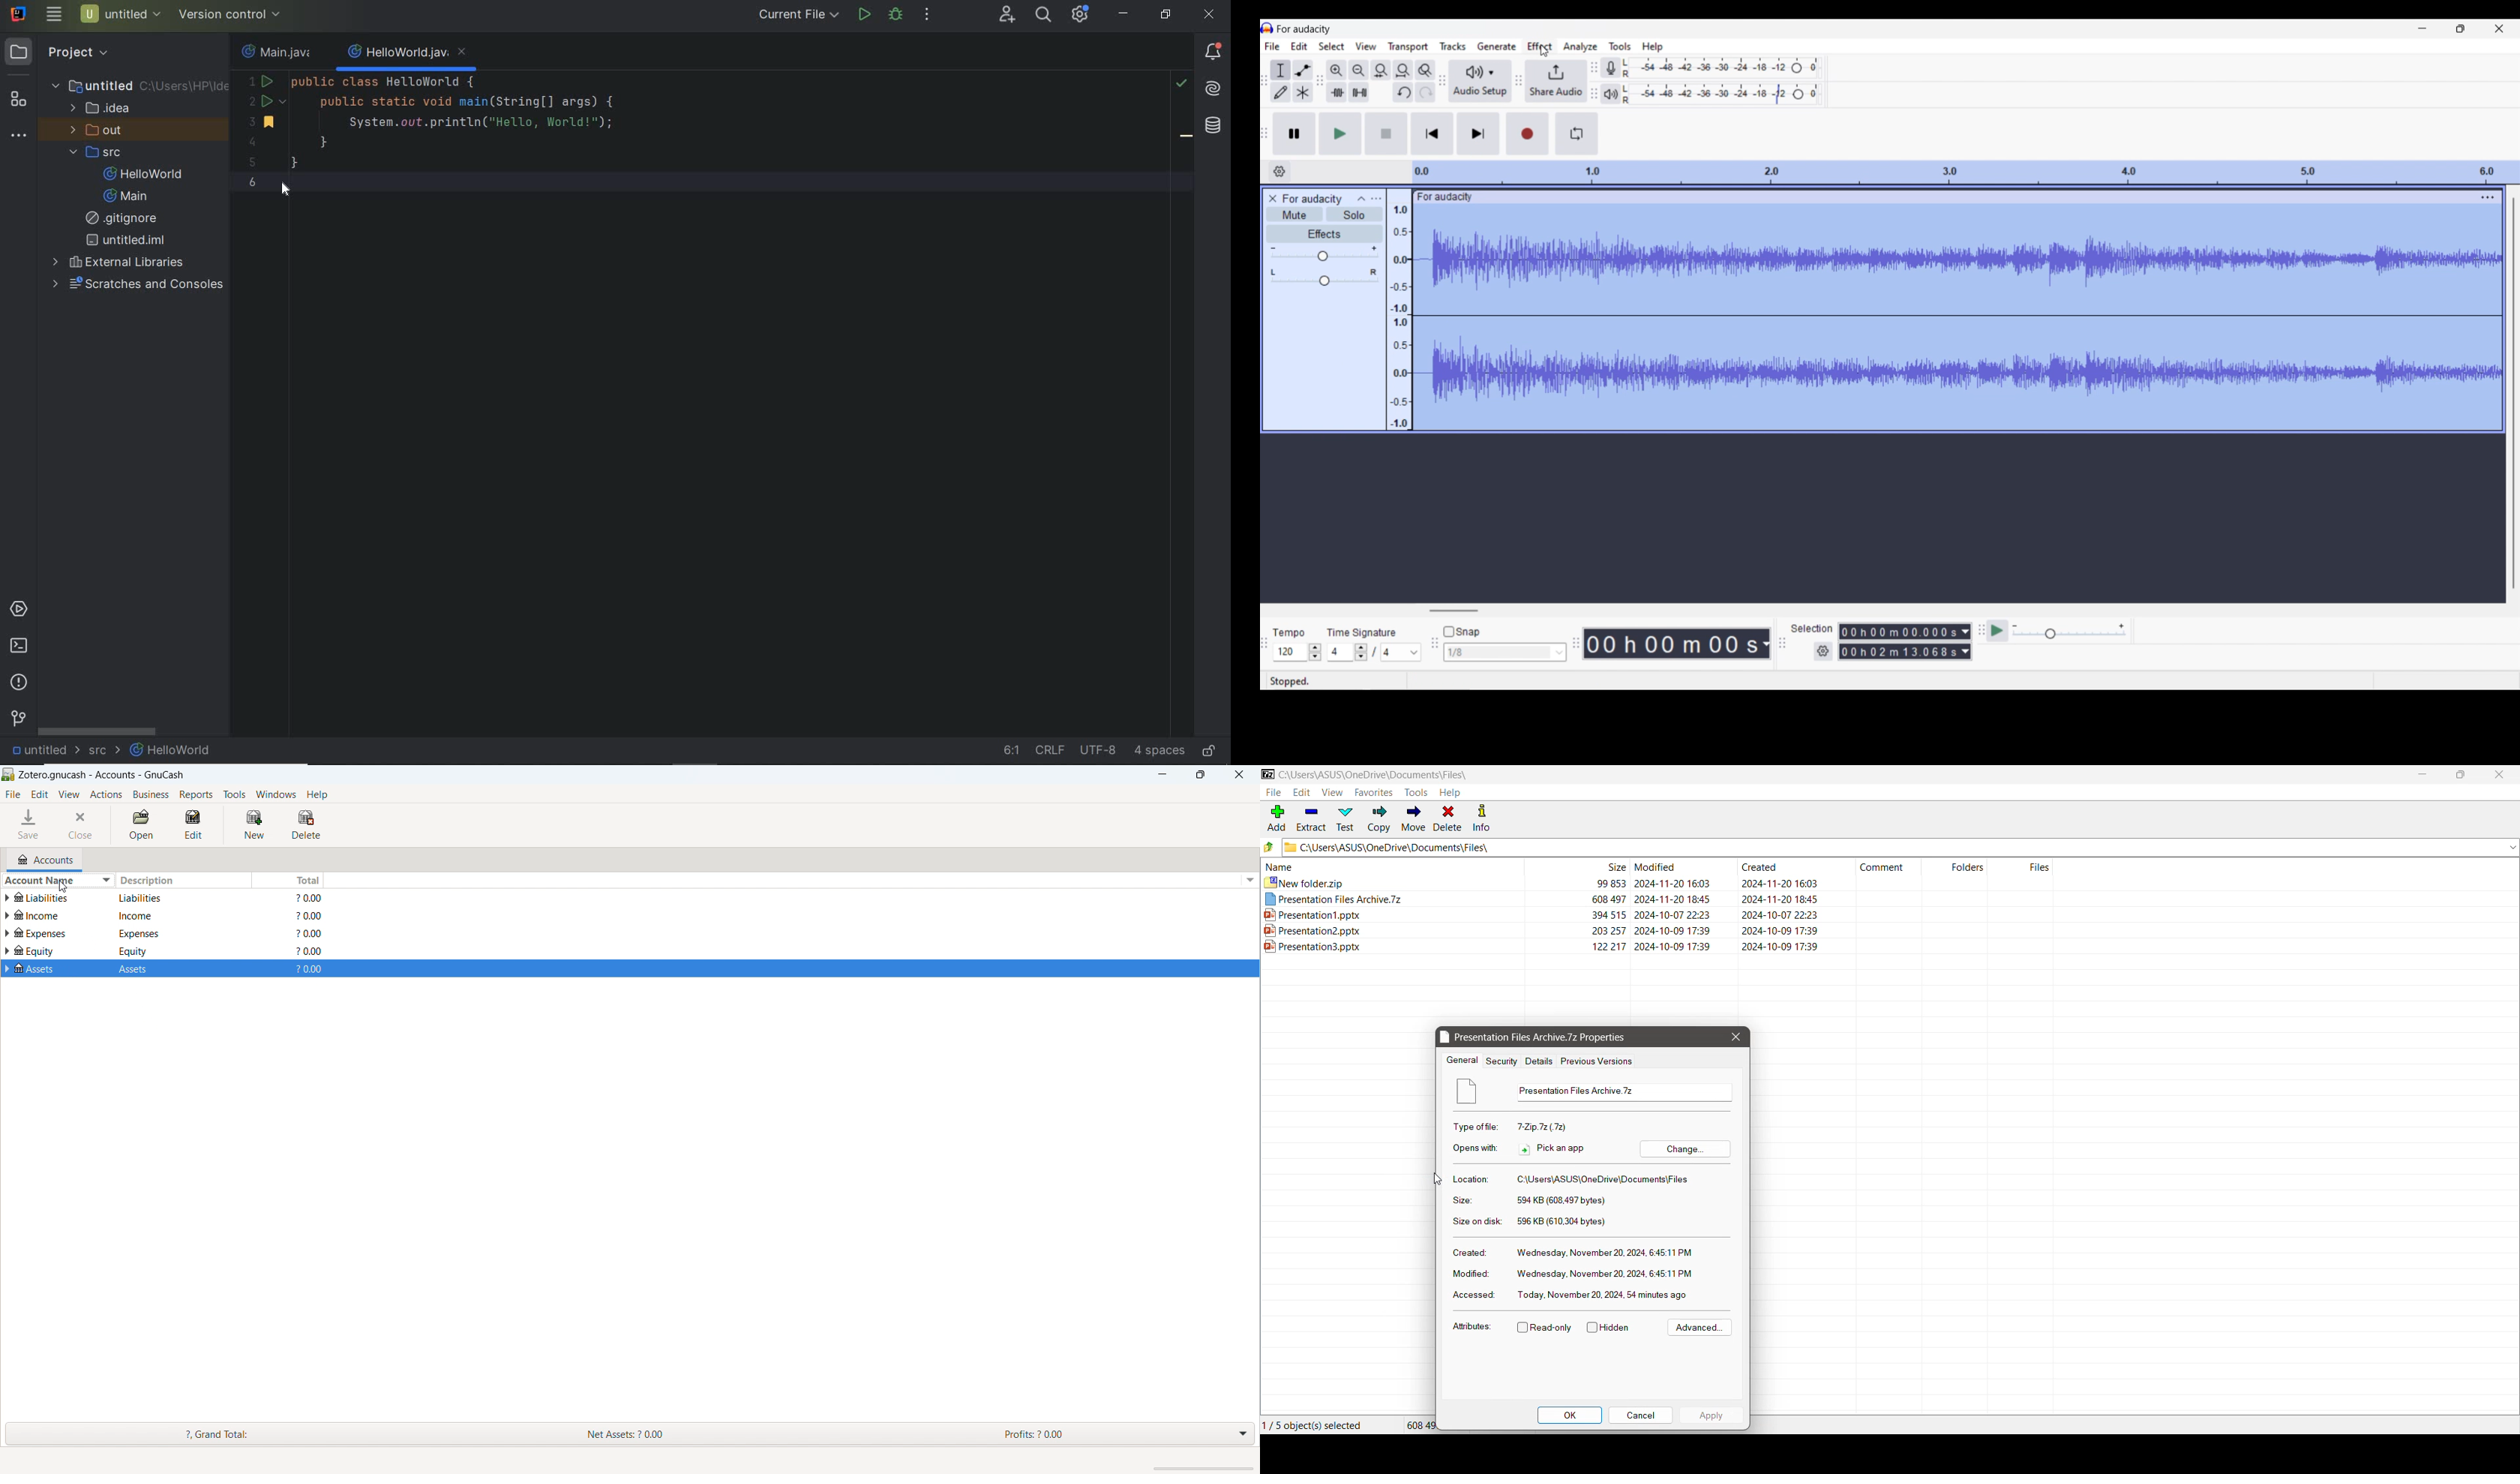 This screenshot has width=2520, height=1484. I want to click on Fit selection to width, so click(1381, 70).